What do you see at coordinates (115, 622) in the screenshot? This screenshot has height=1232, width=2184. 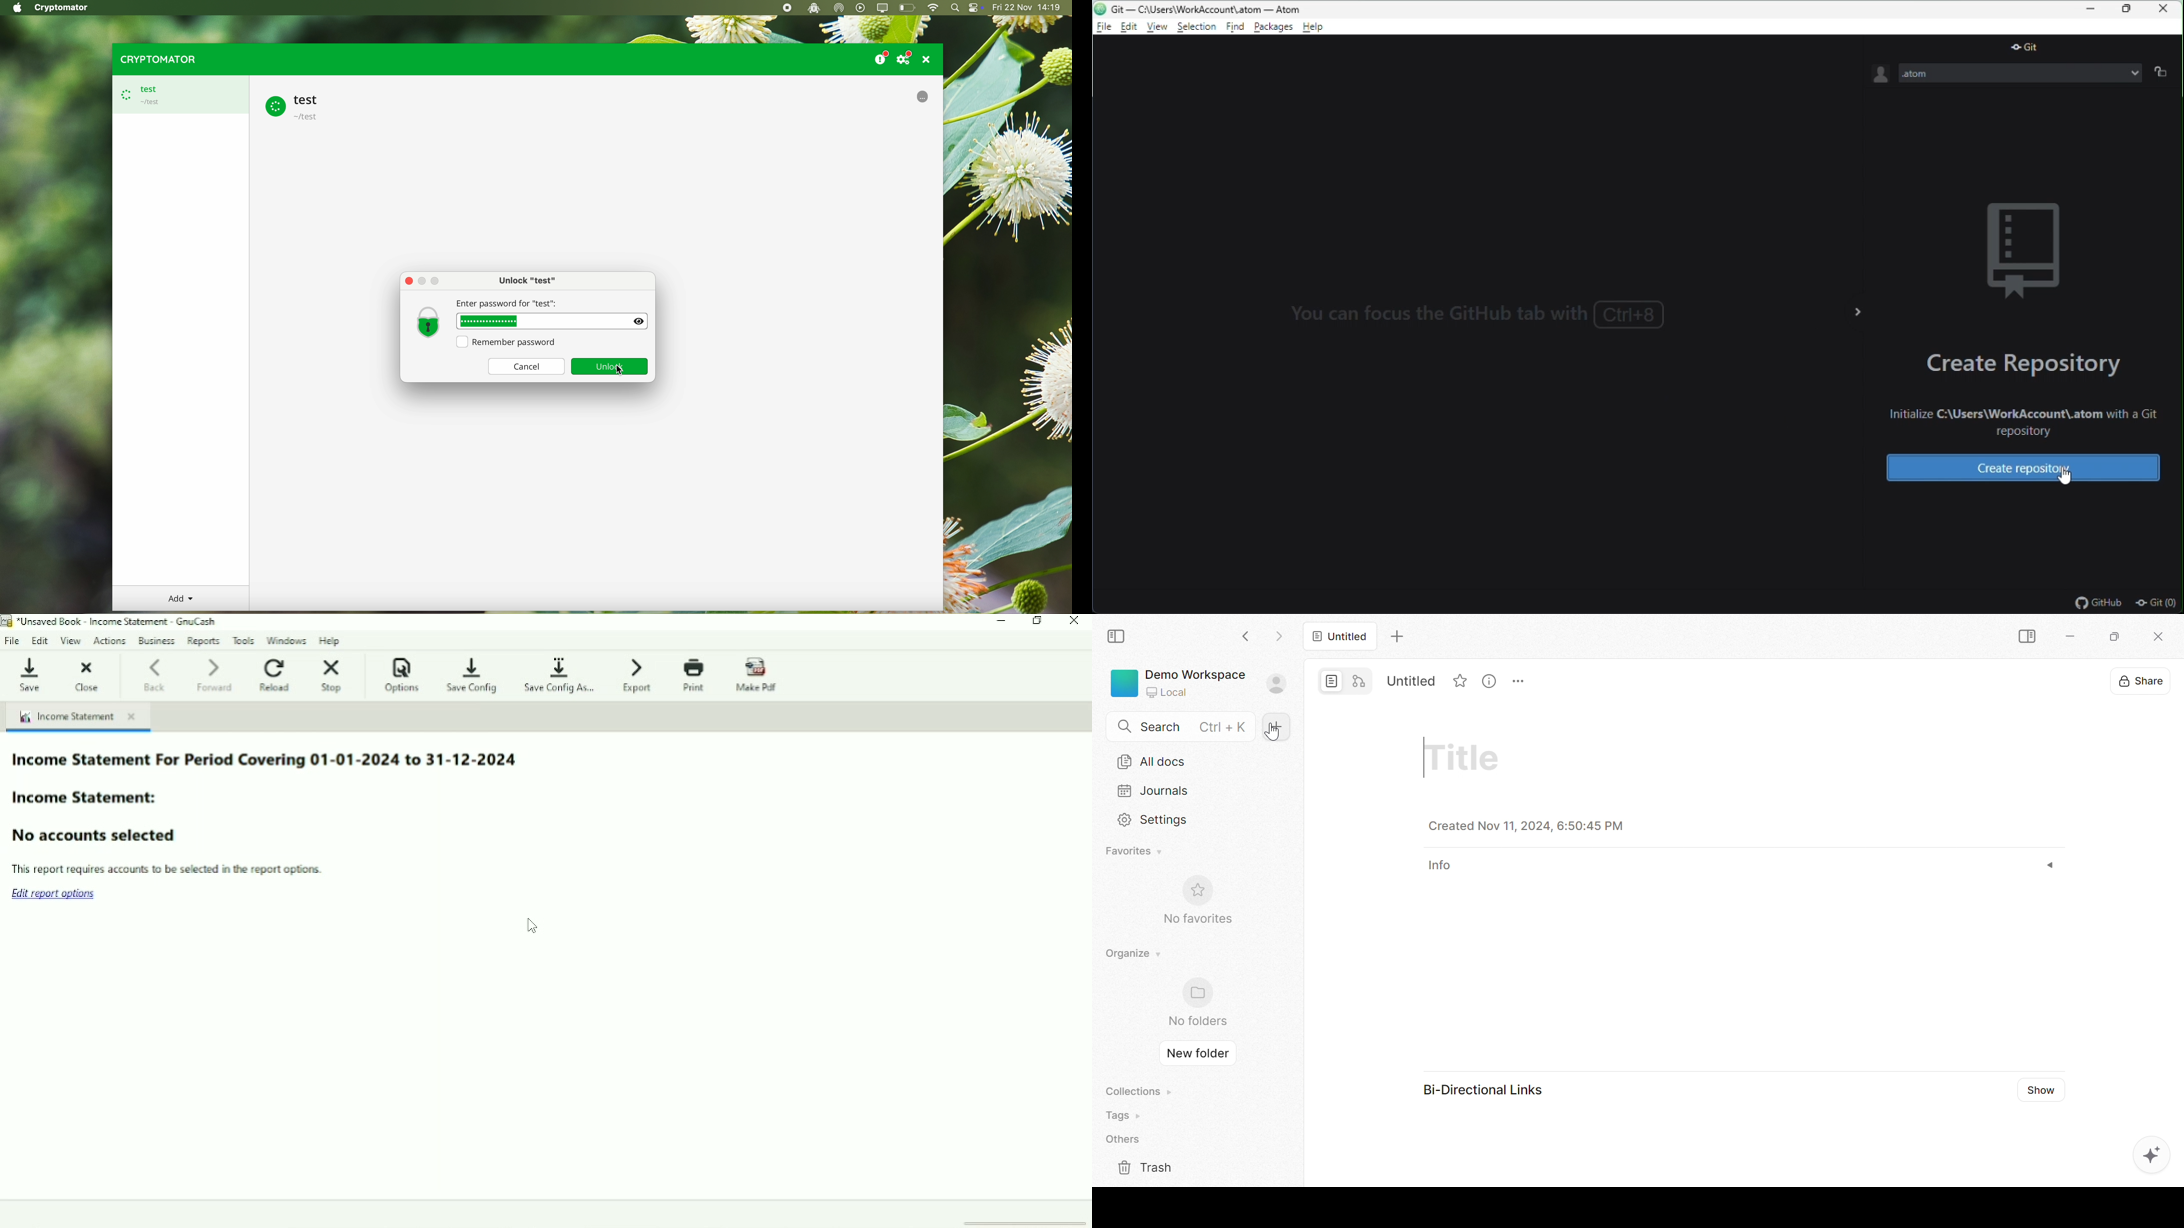 I see `*Unsaved Book - Income Statement - GnuCash` at bounding box center [115, 622].